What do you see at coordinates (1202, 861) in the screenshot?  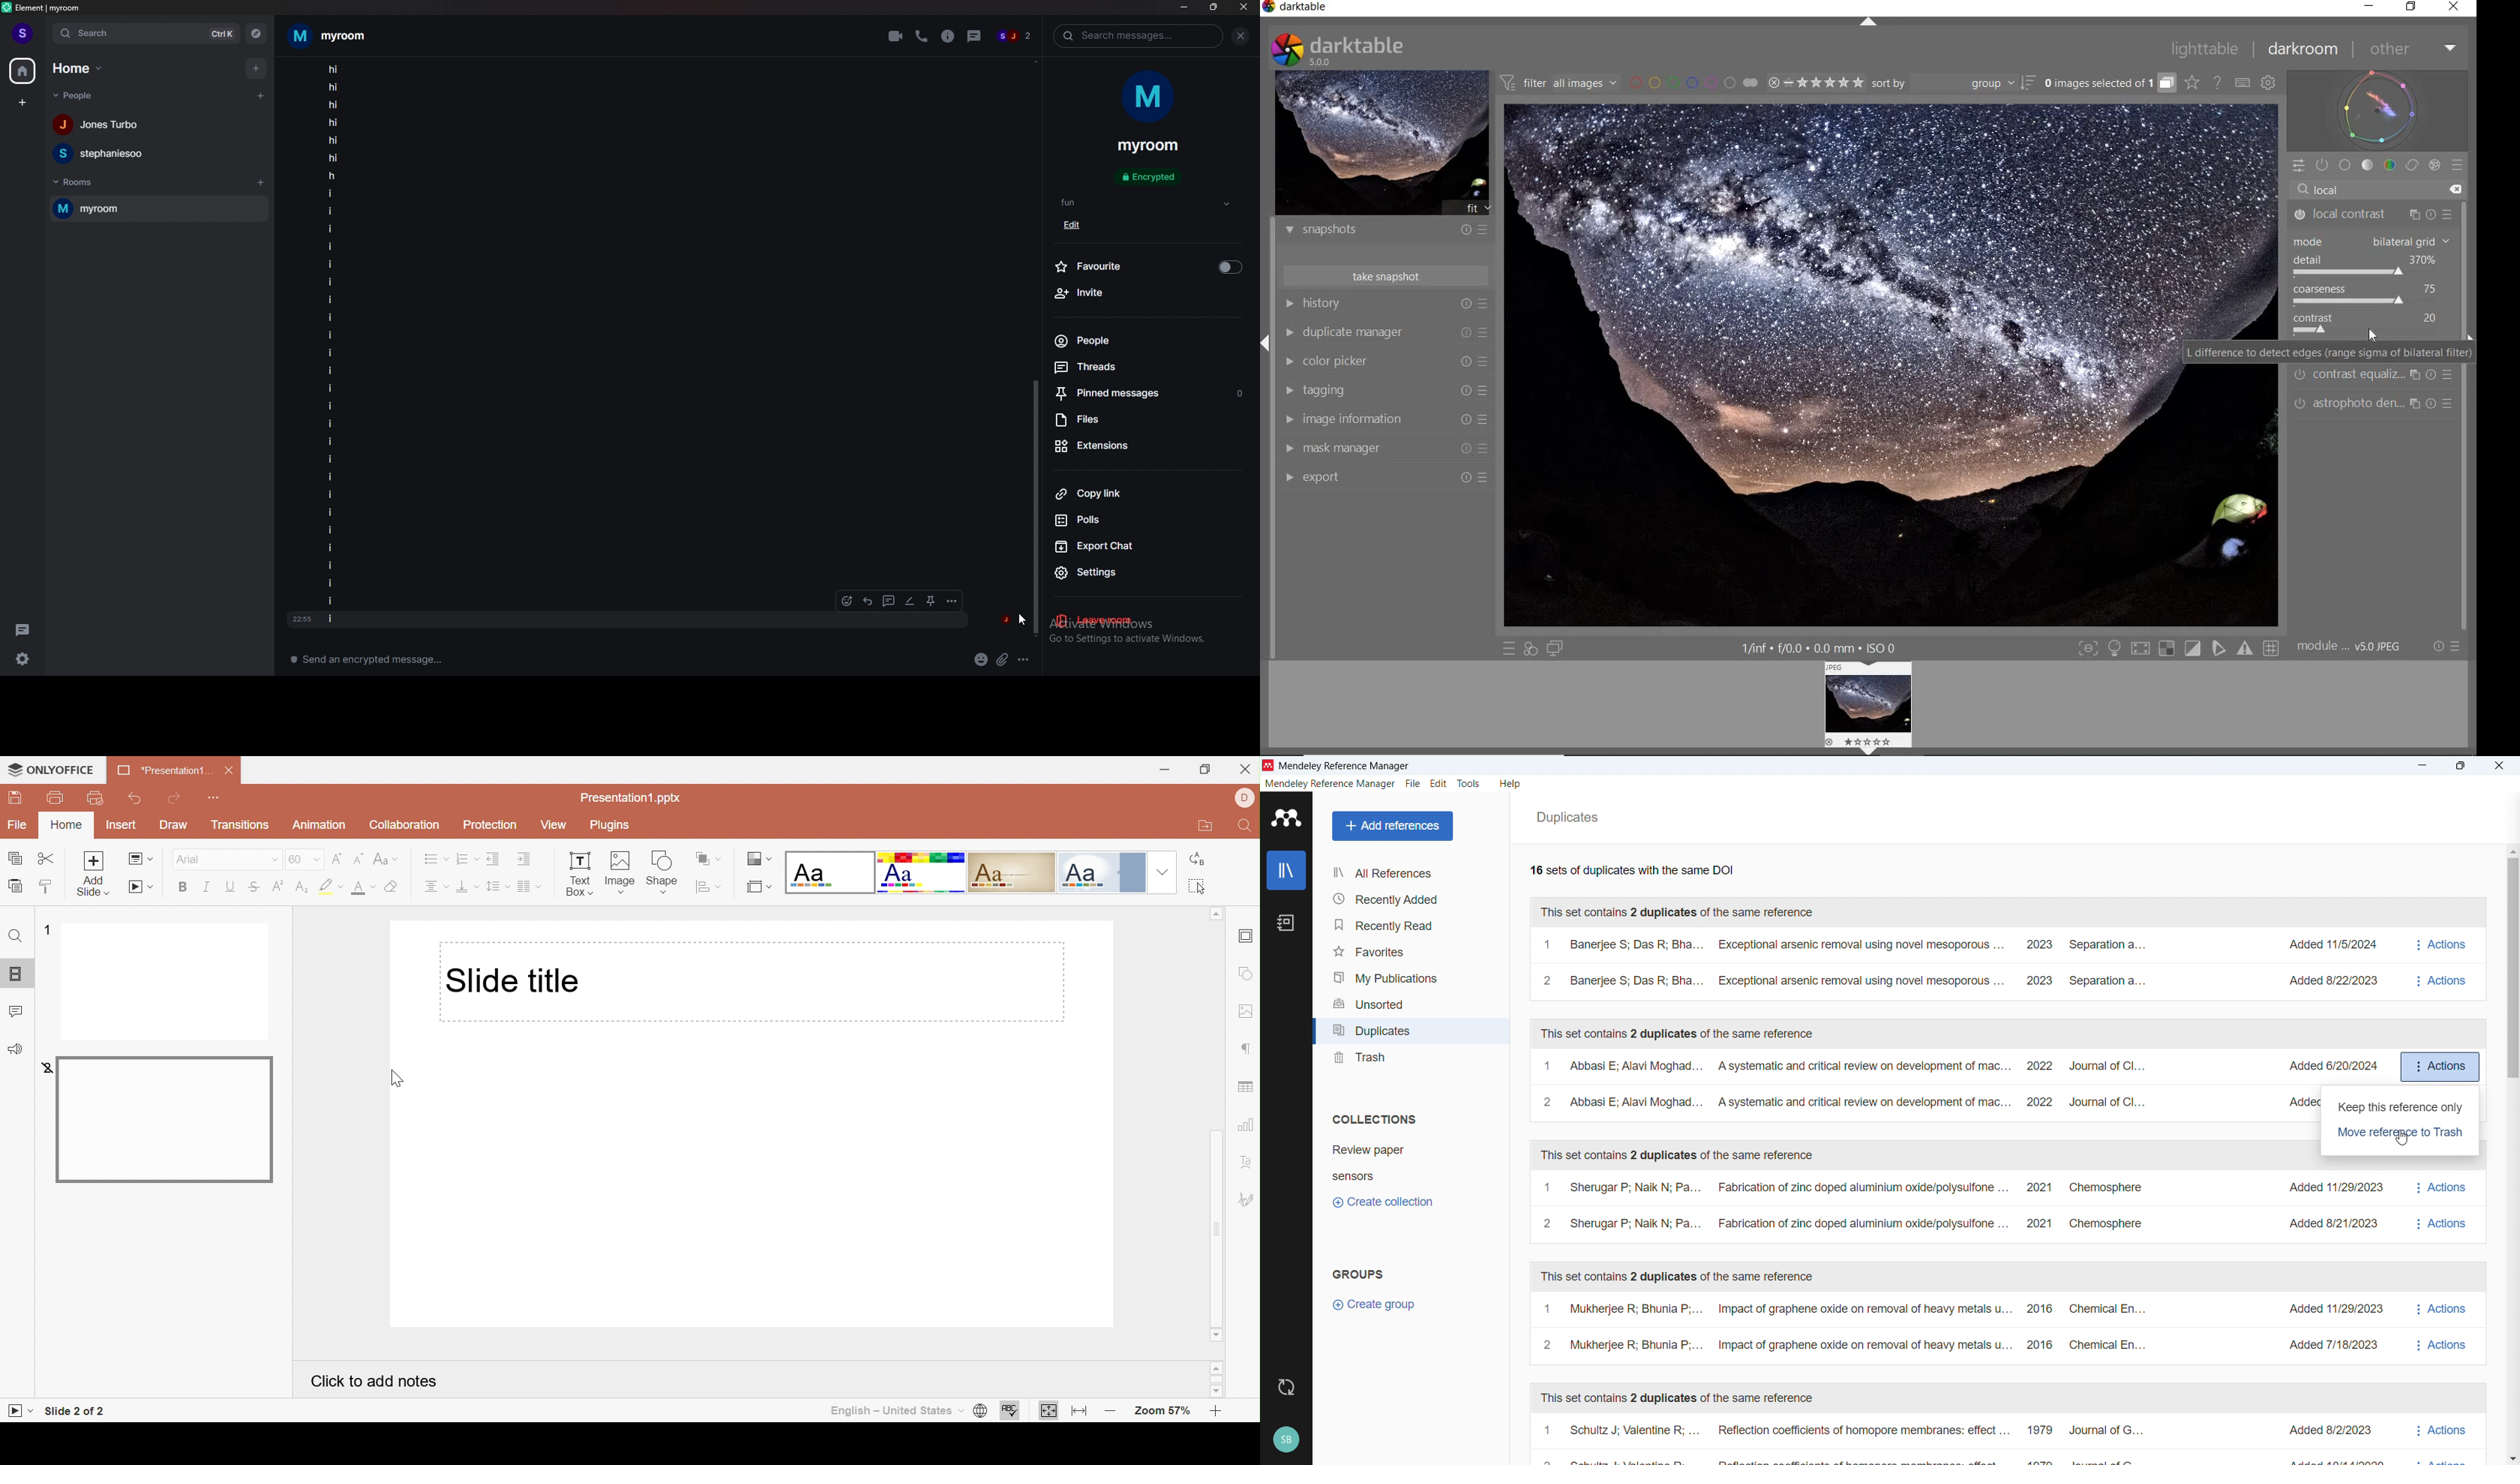 I see `Replace` at bounding box center [1202, 861].